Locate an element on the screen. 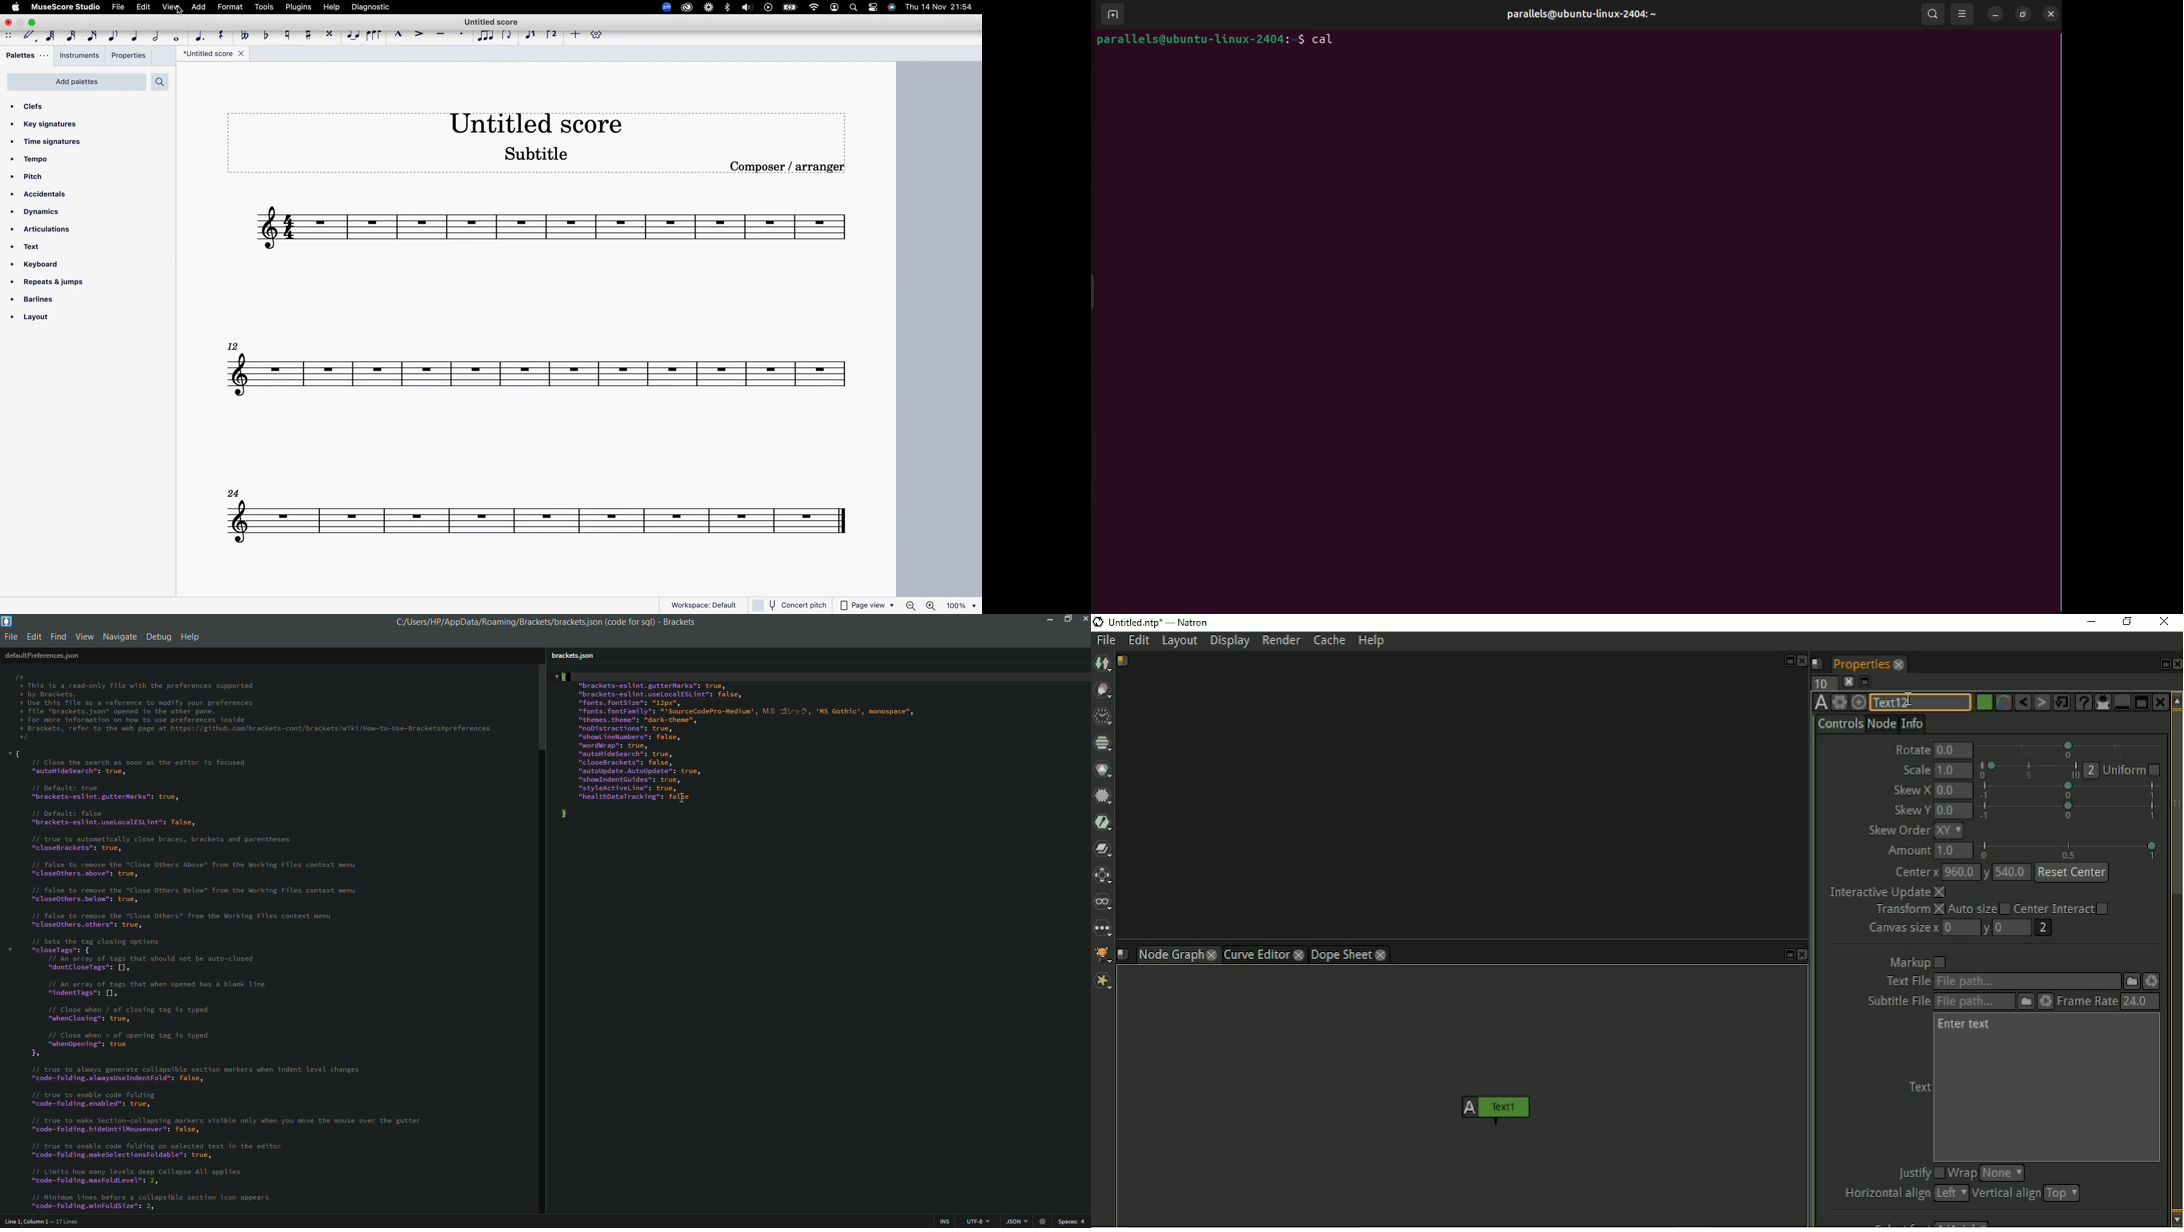 This screenshot has width=2184, height=1232. Setting options is located at coordinates (227, 979).